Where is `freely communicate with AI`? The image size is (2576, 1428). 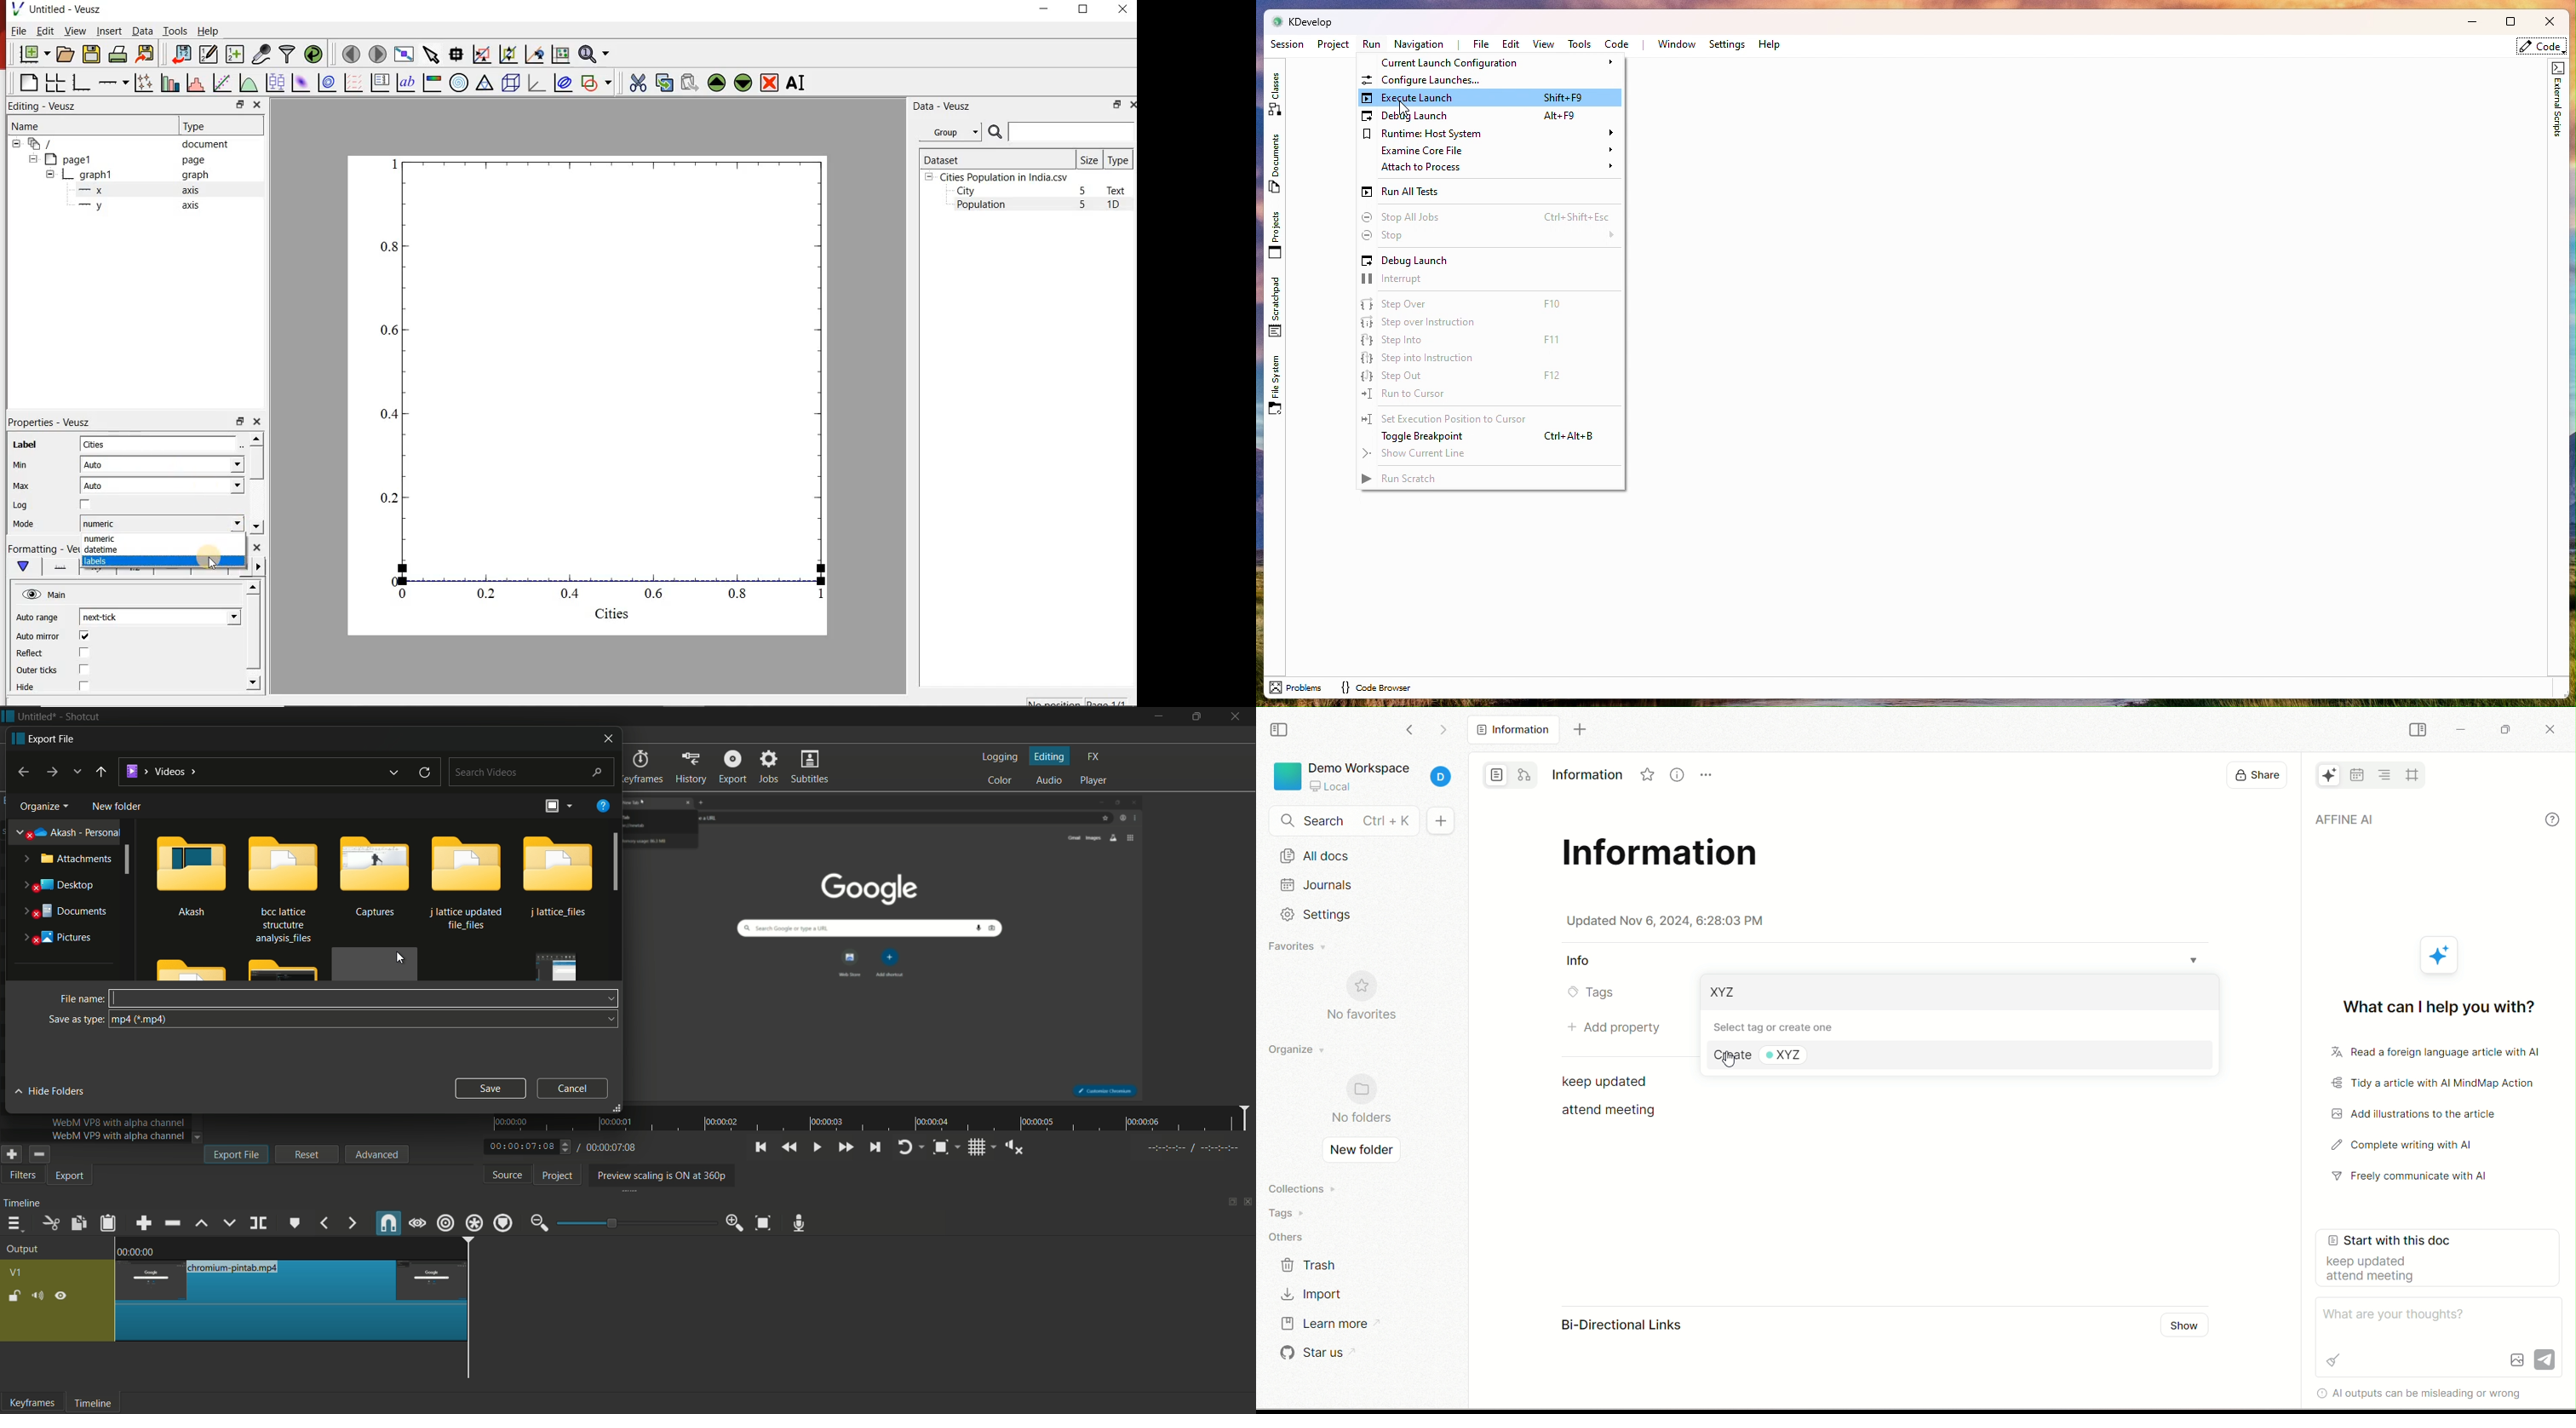
freely communicate with AI is located at coordinates (2417, 1180).